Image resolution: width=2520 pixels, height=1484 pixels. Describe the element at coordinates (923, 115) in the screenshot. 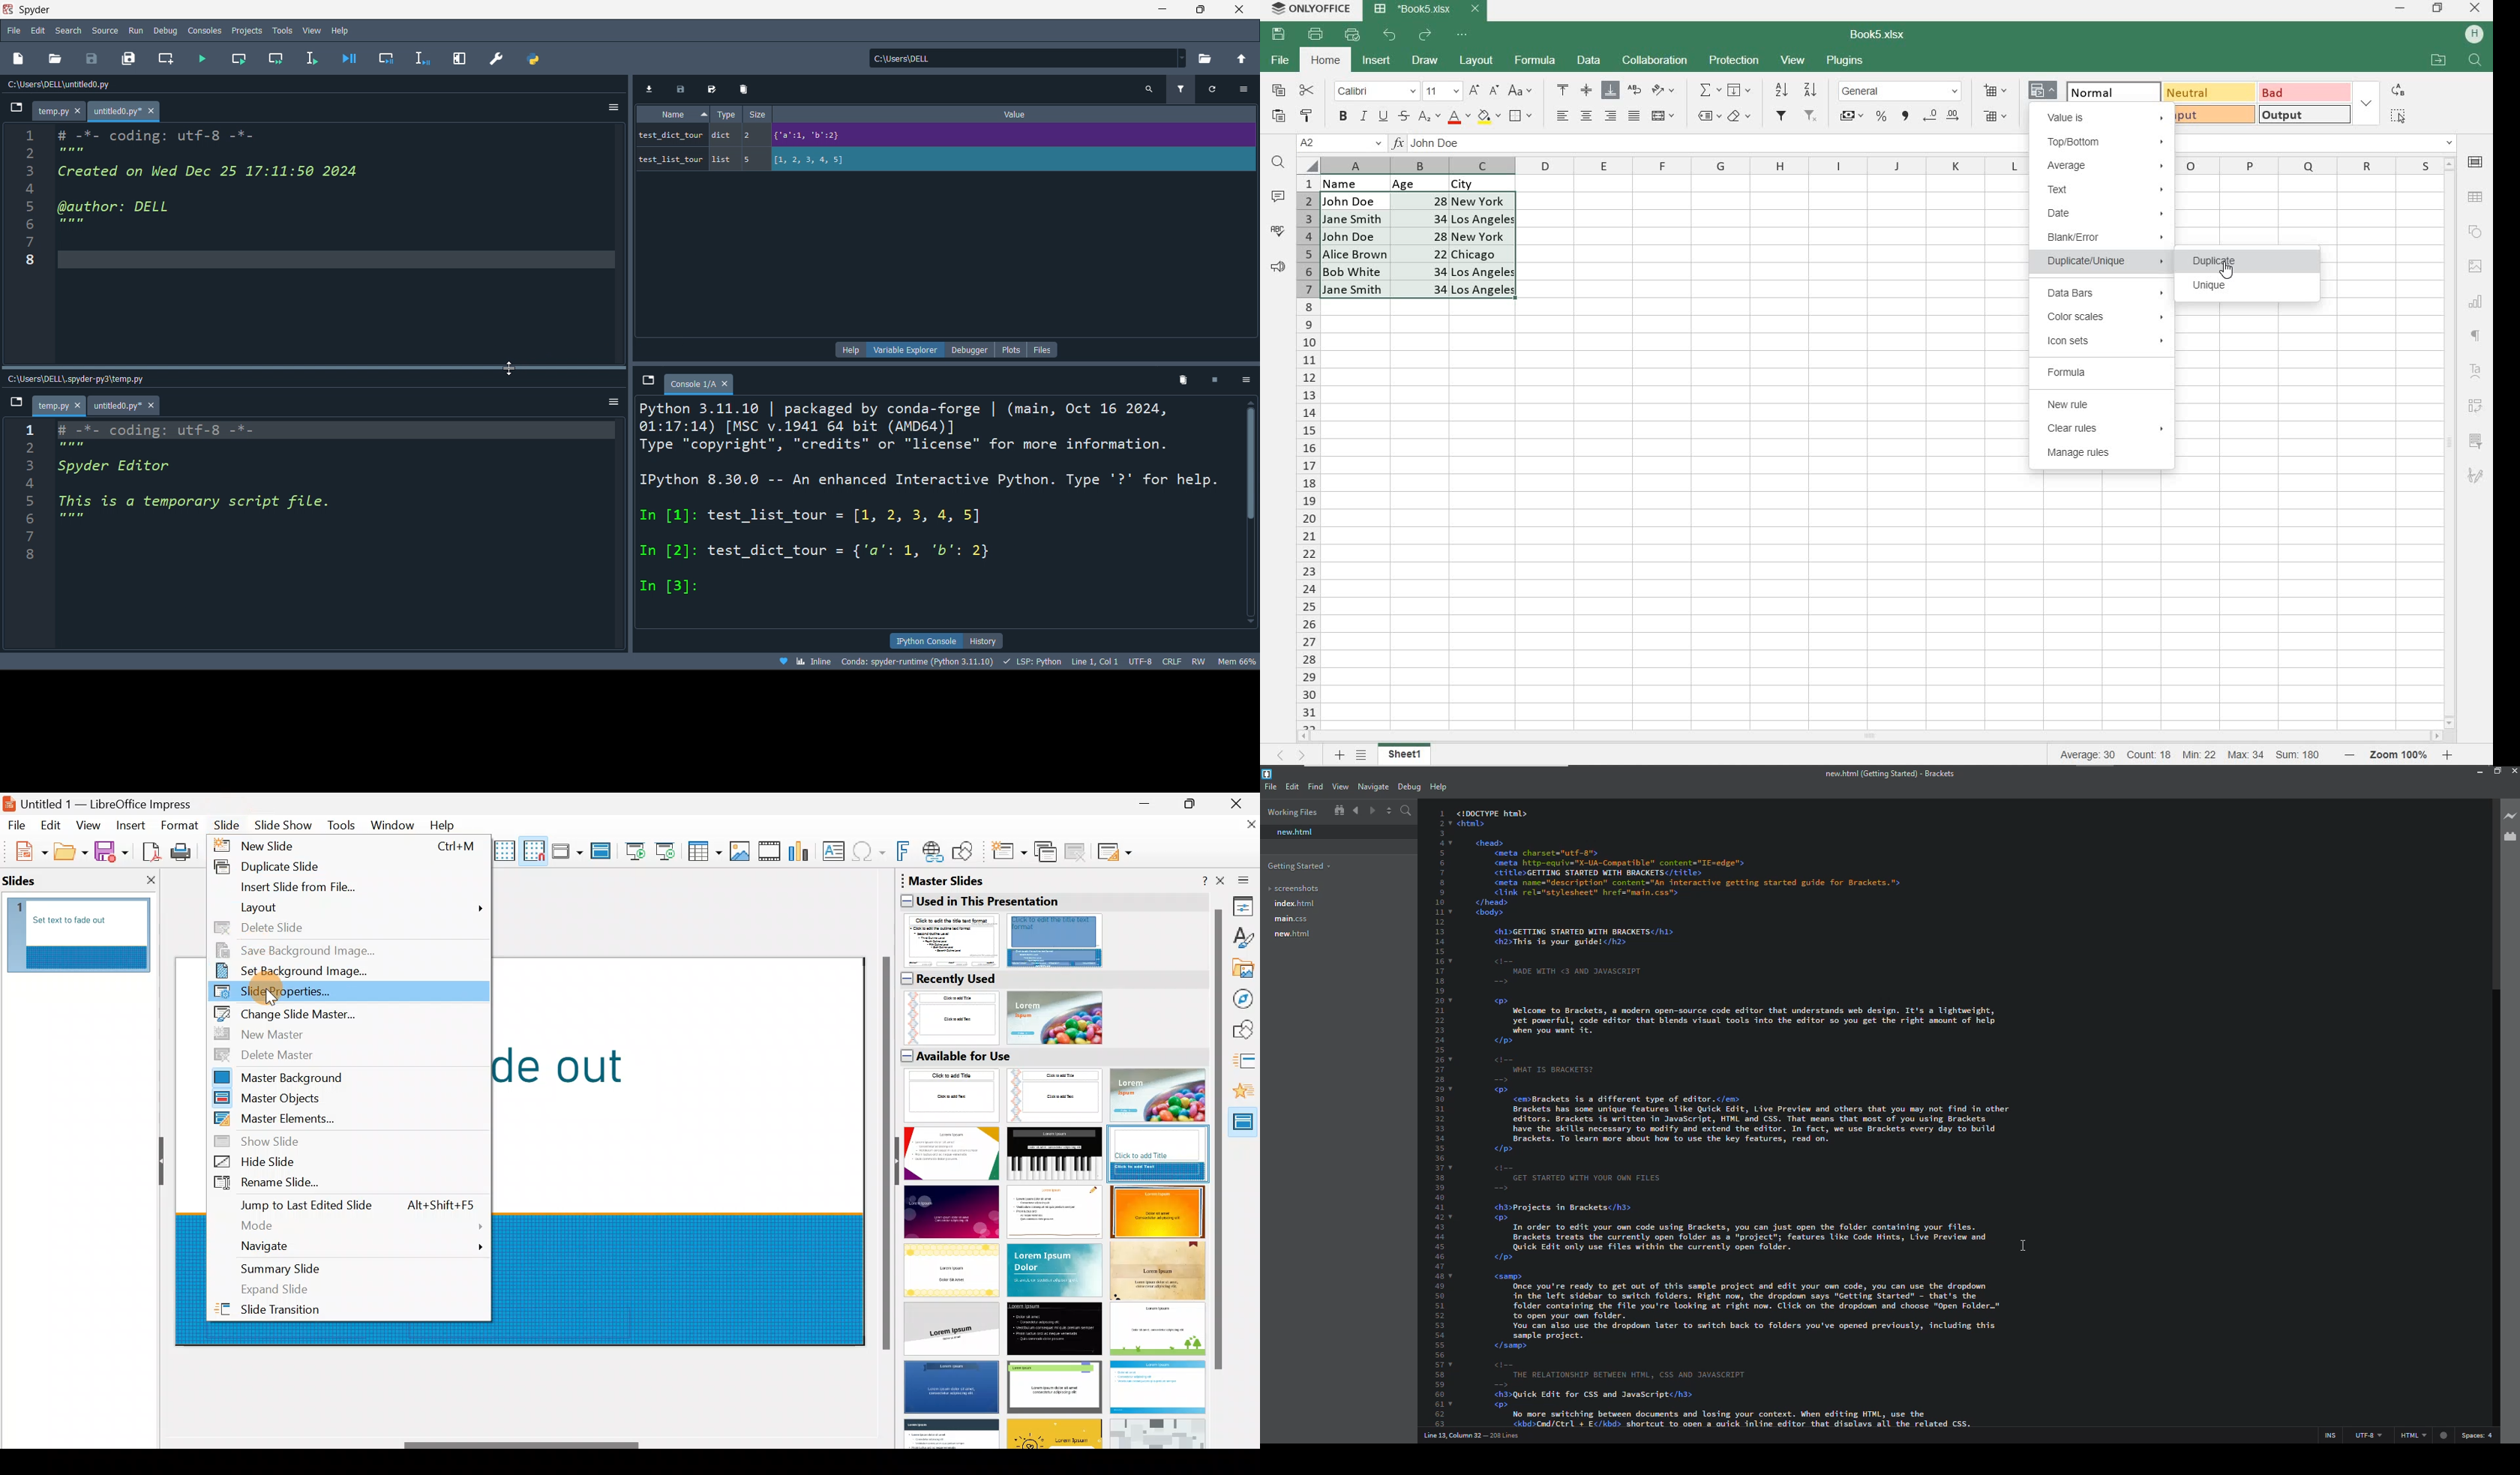

I see `a | Name a Type Size Value` at that location.